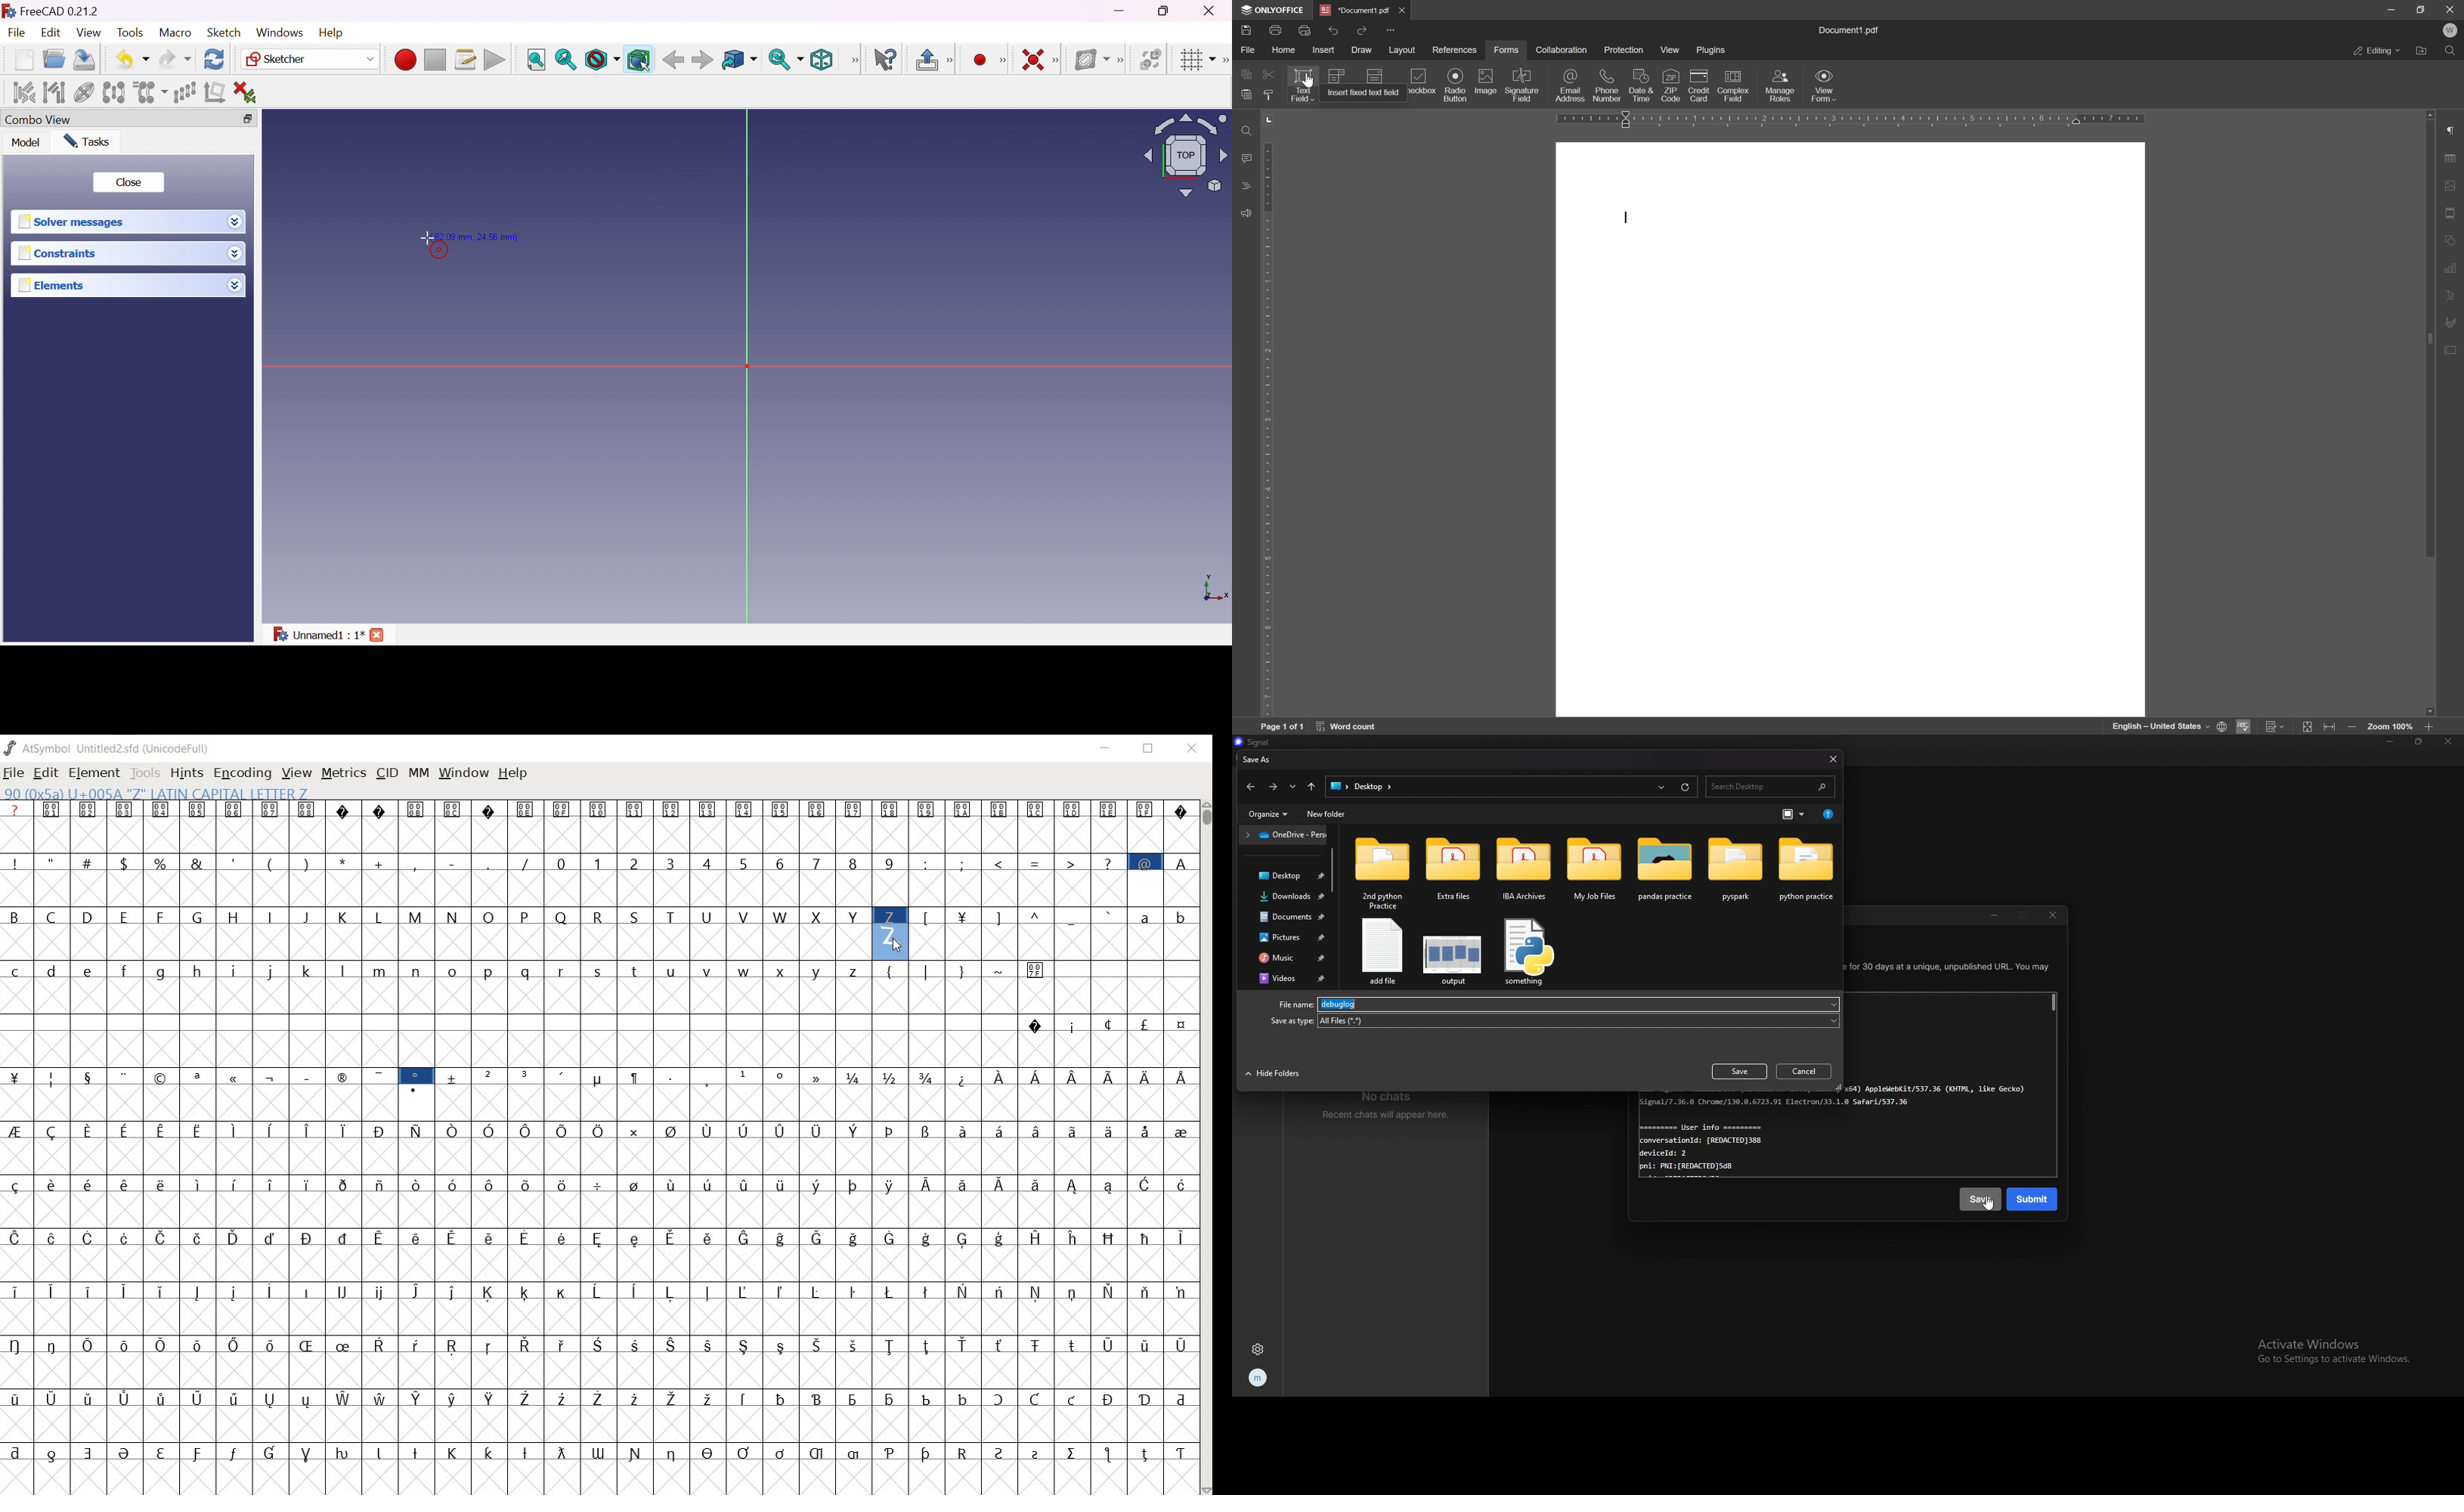 This screenshot has width=2464, height=1512. What do you see at coordinates (2451, 321) in the screenshot?
I see `signature settings` at bounding box center [2451, 321].